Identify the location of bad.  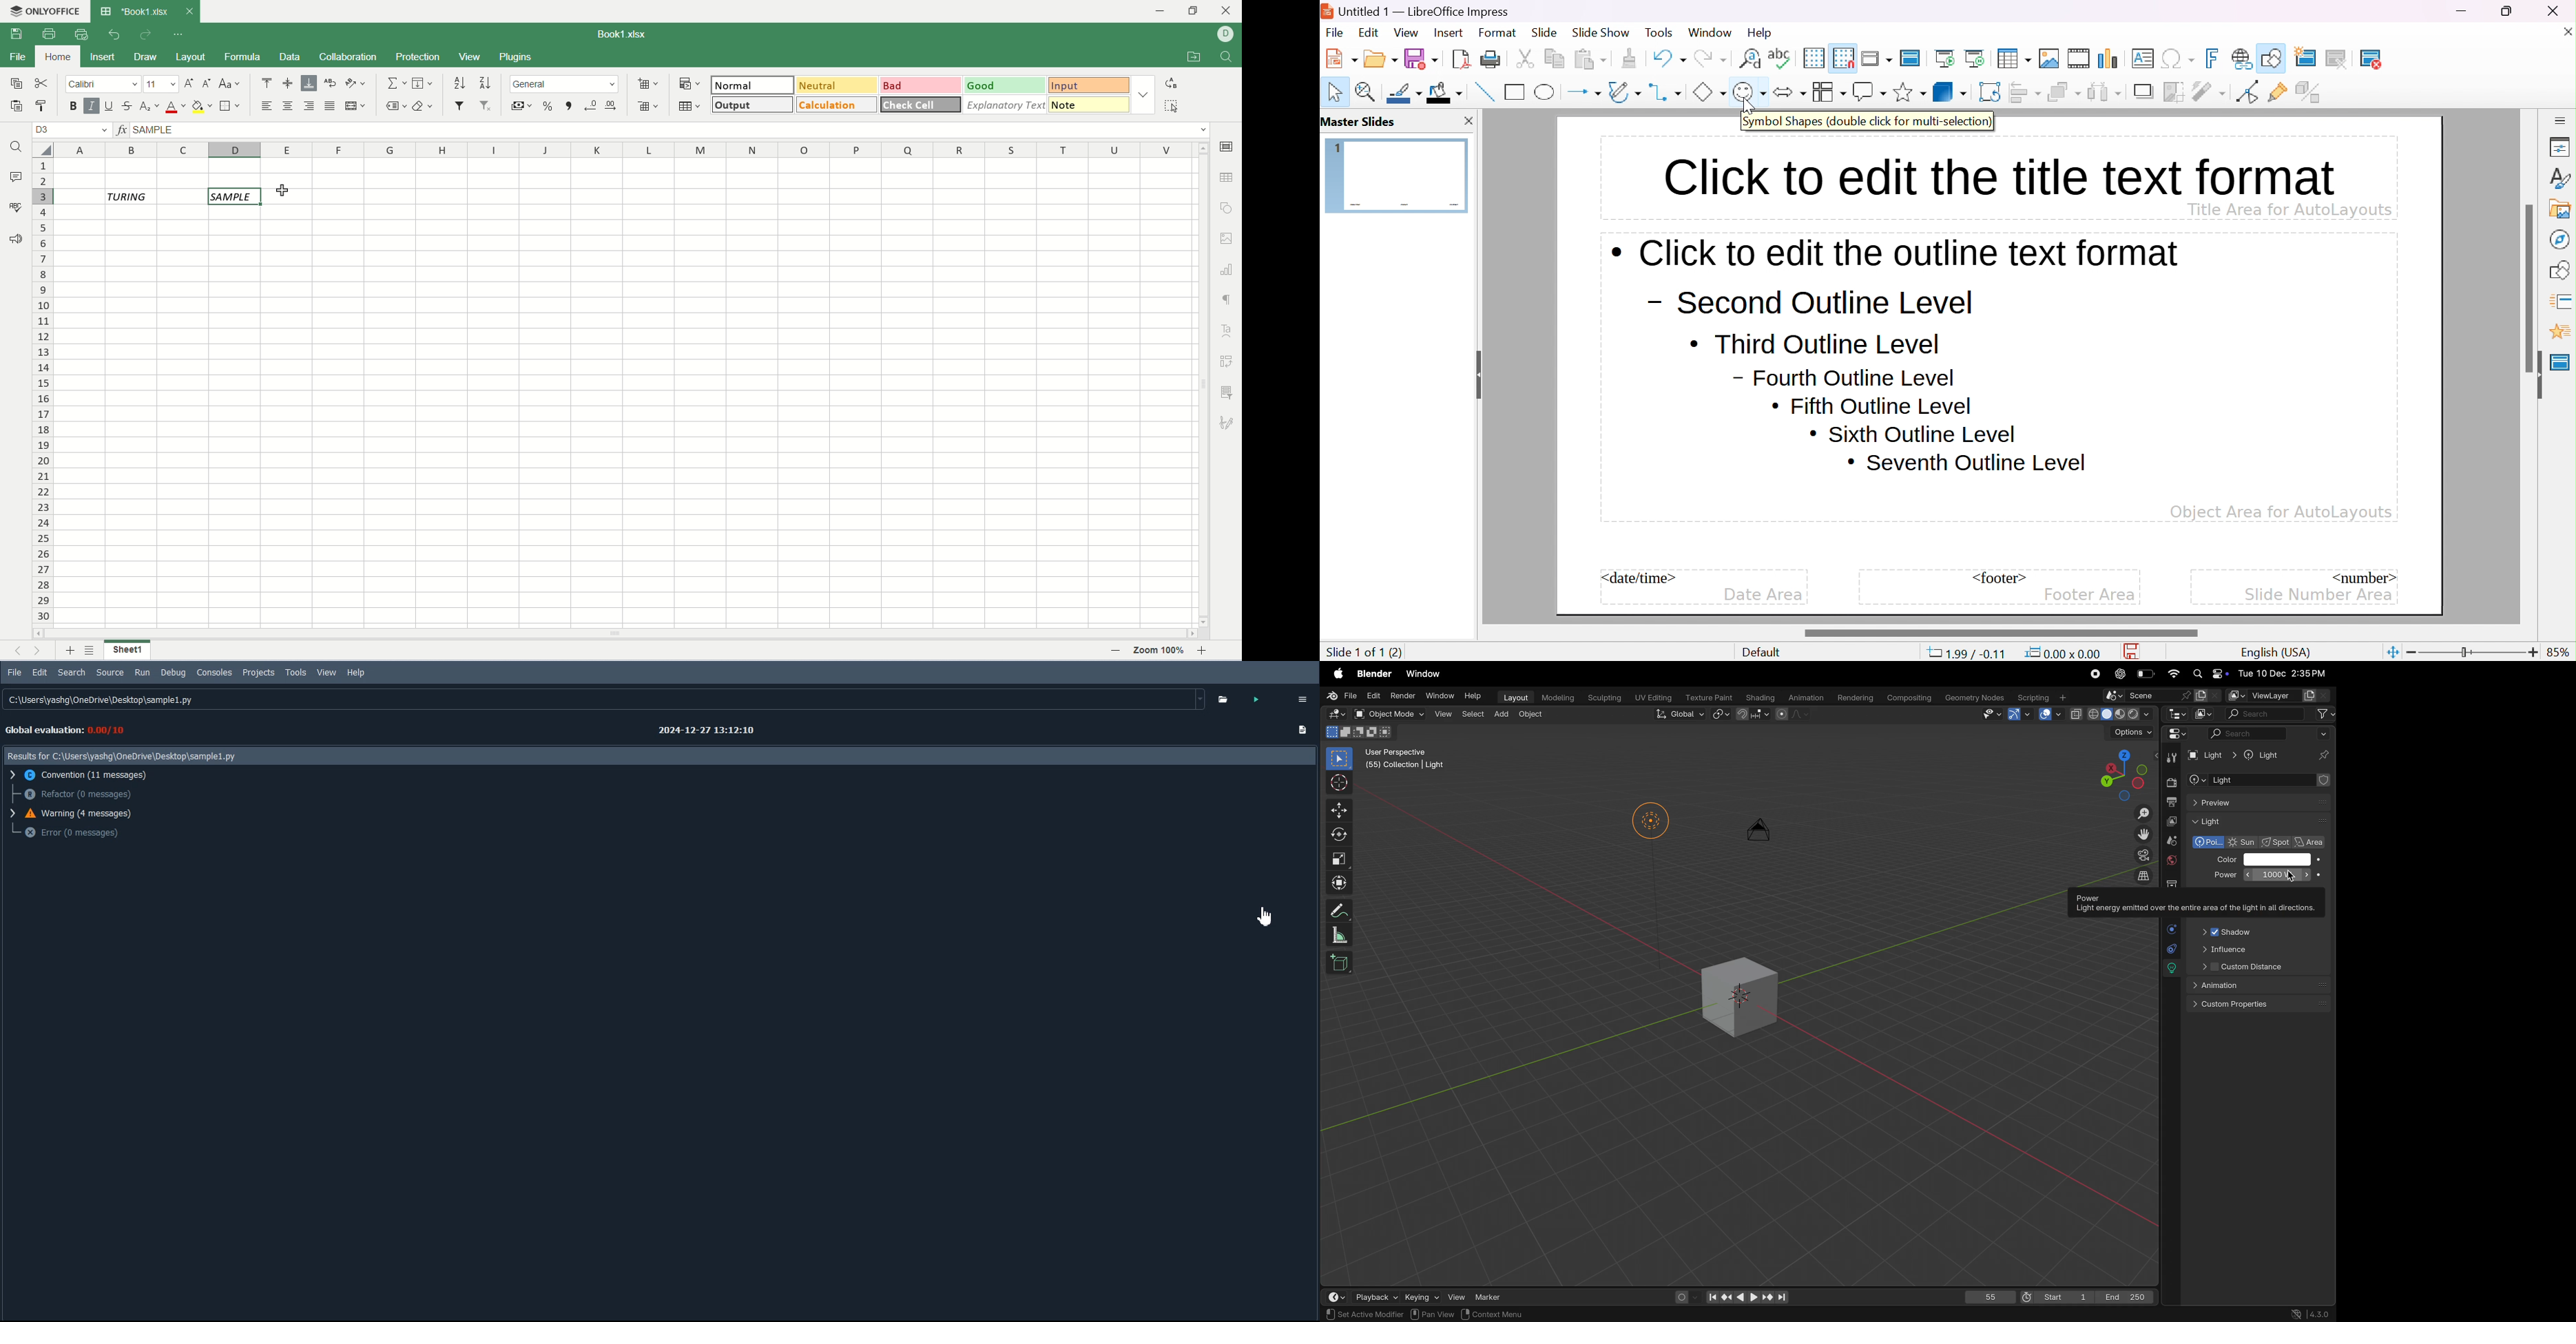
(921, 86).